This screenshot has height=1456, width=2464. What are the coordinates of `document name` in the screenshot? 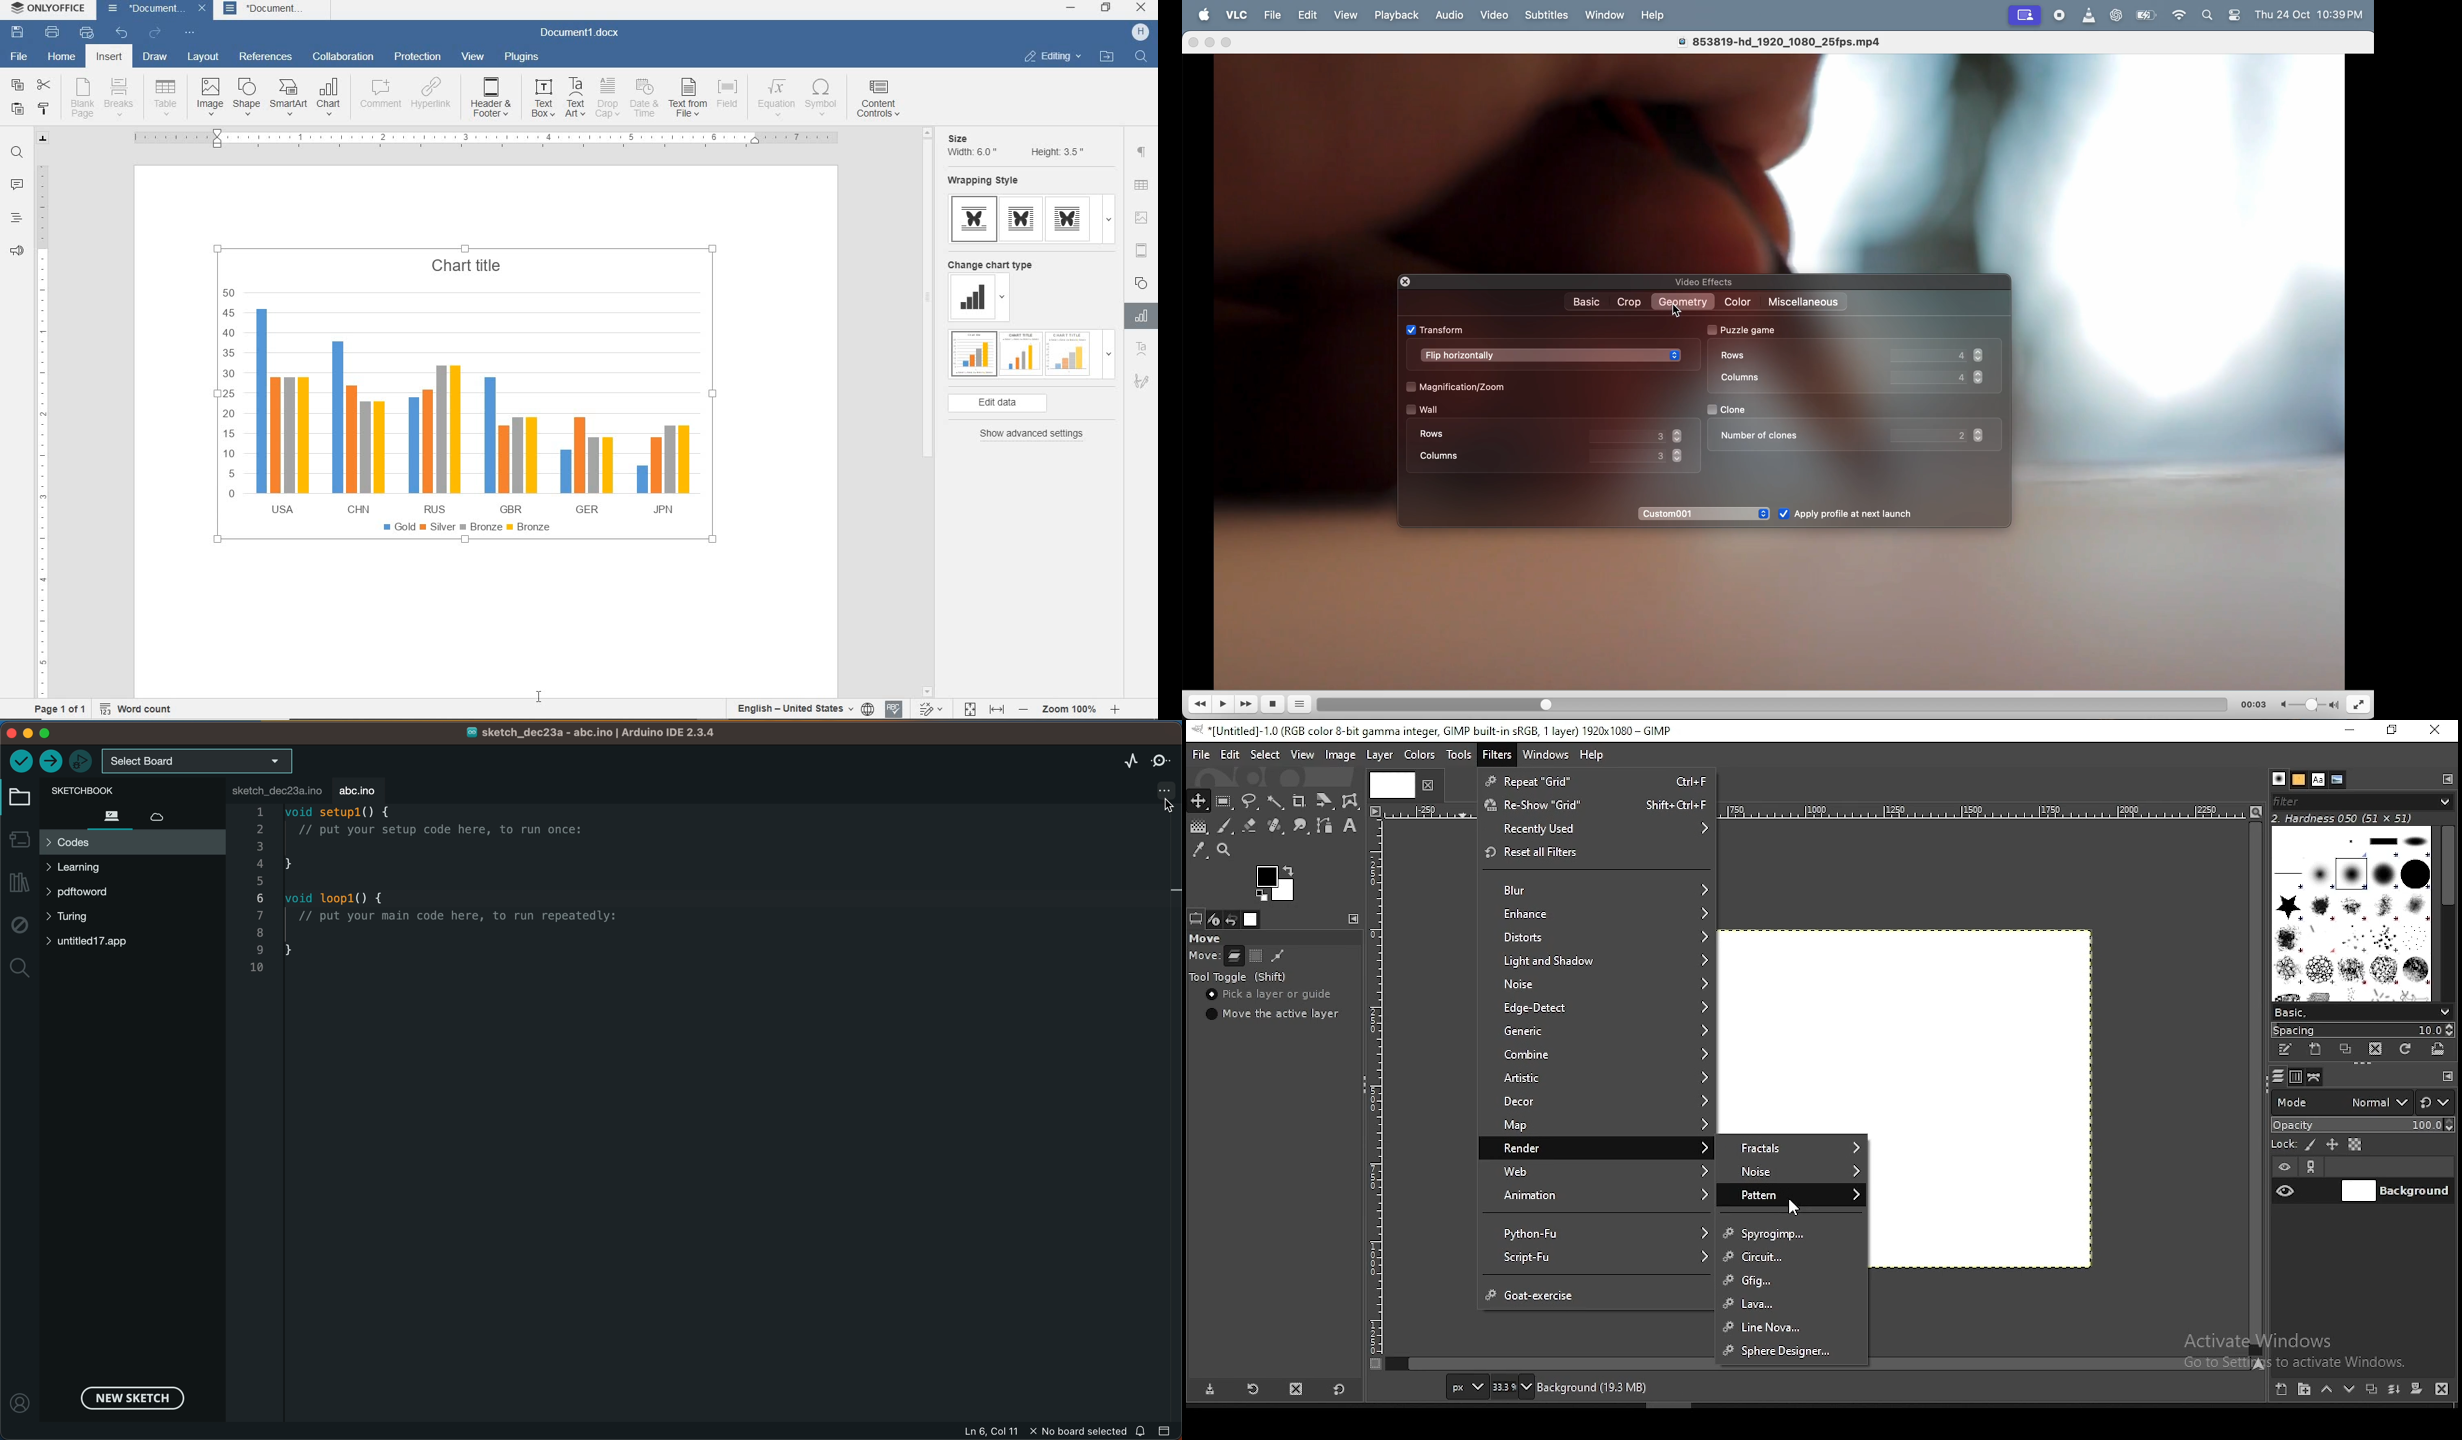 It's located at (585, 32).